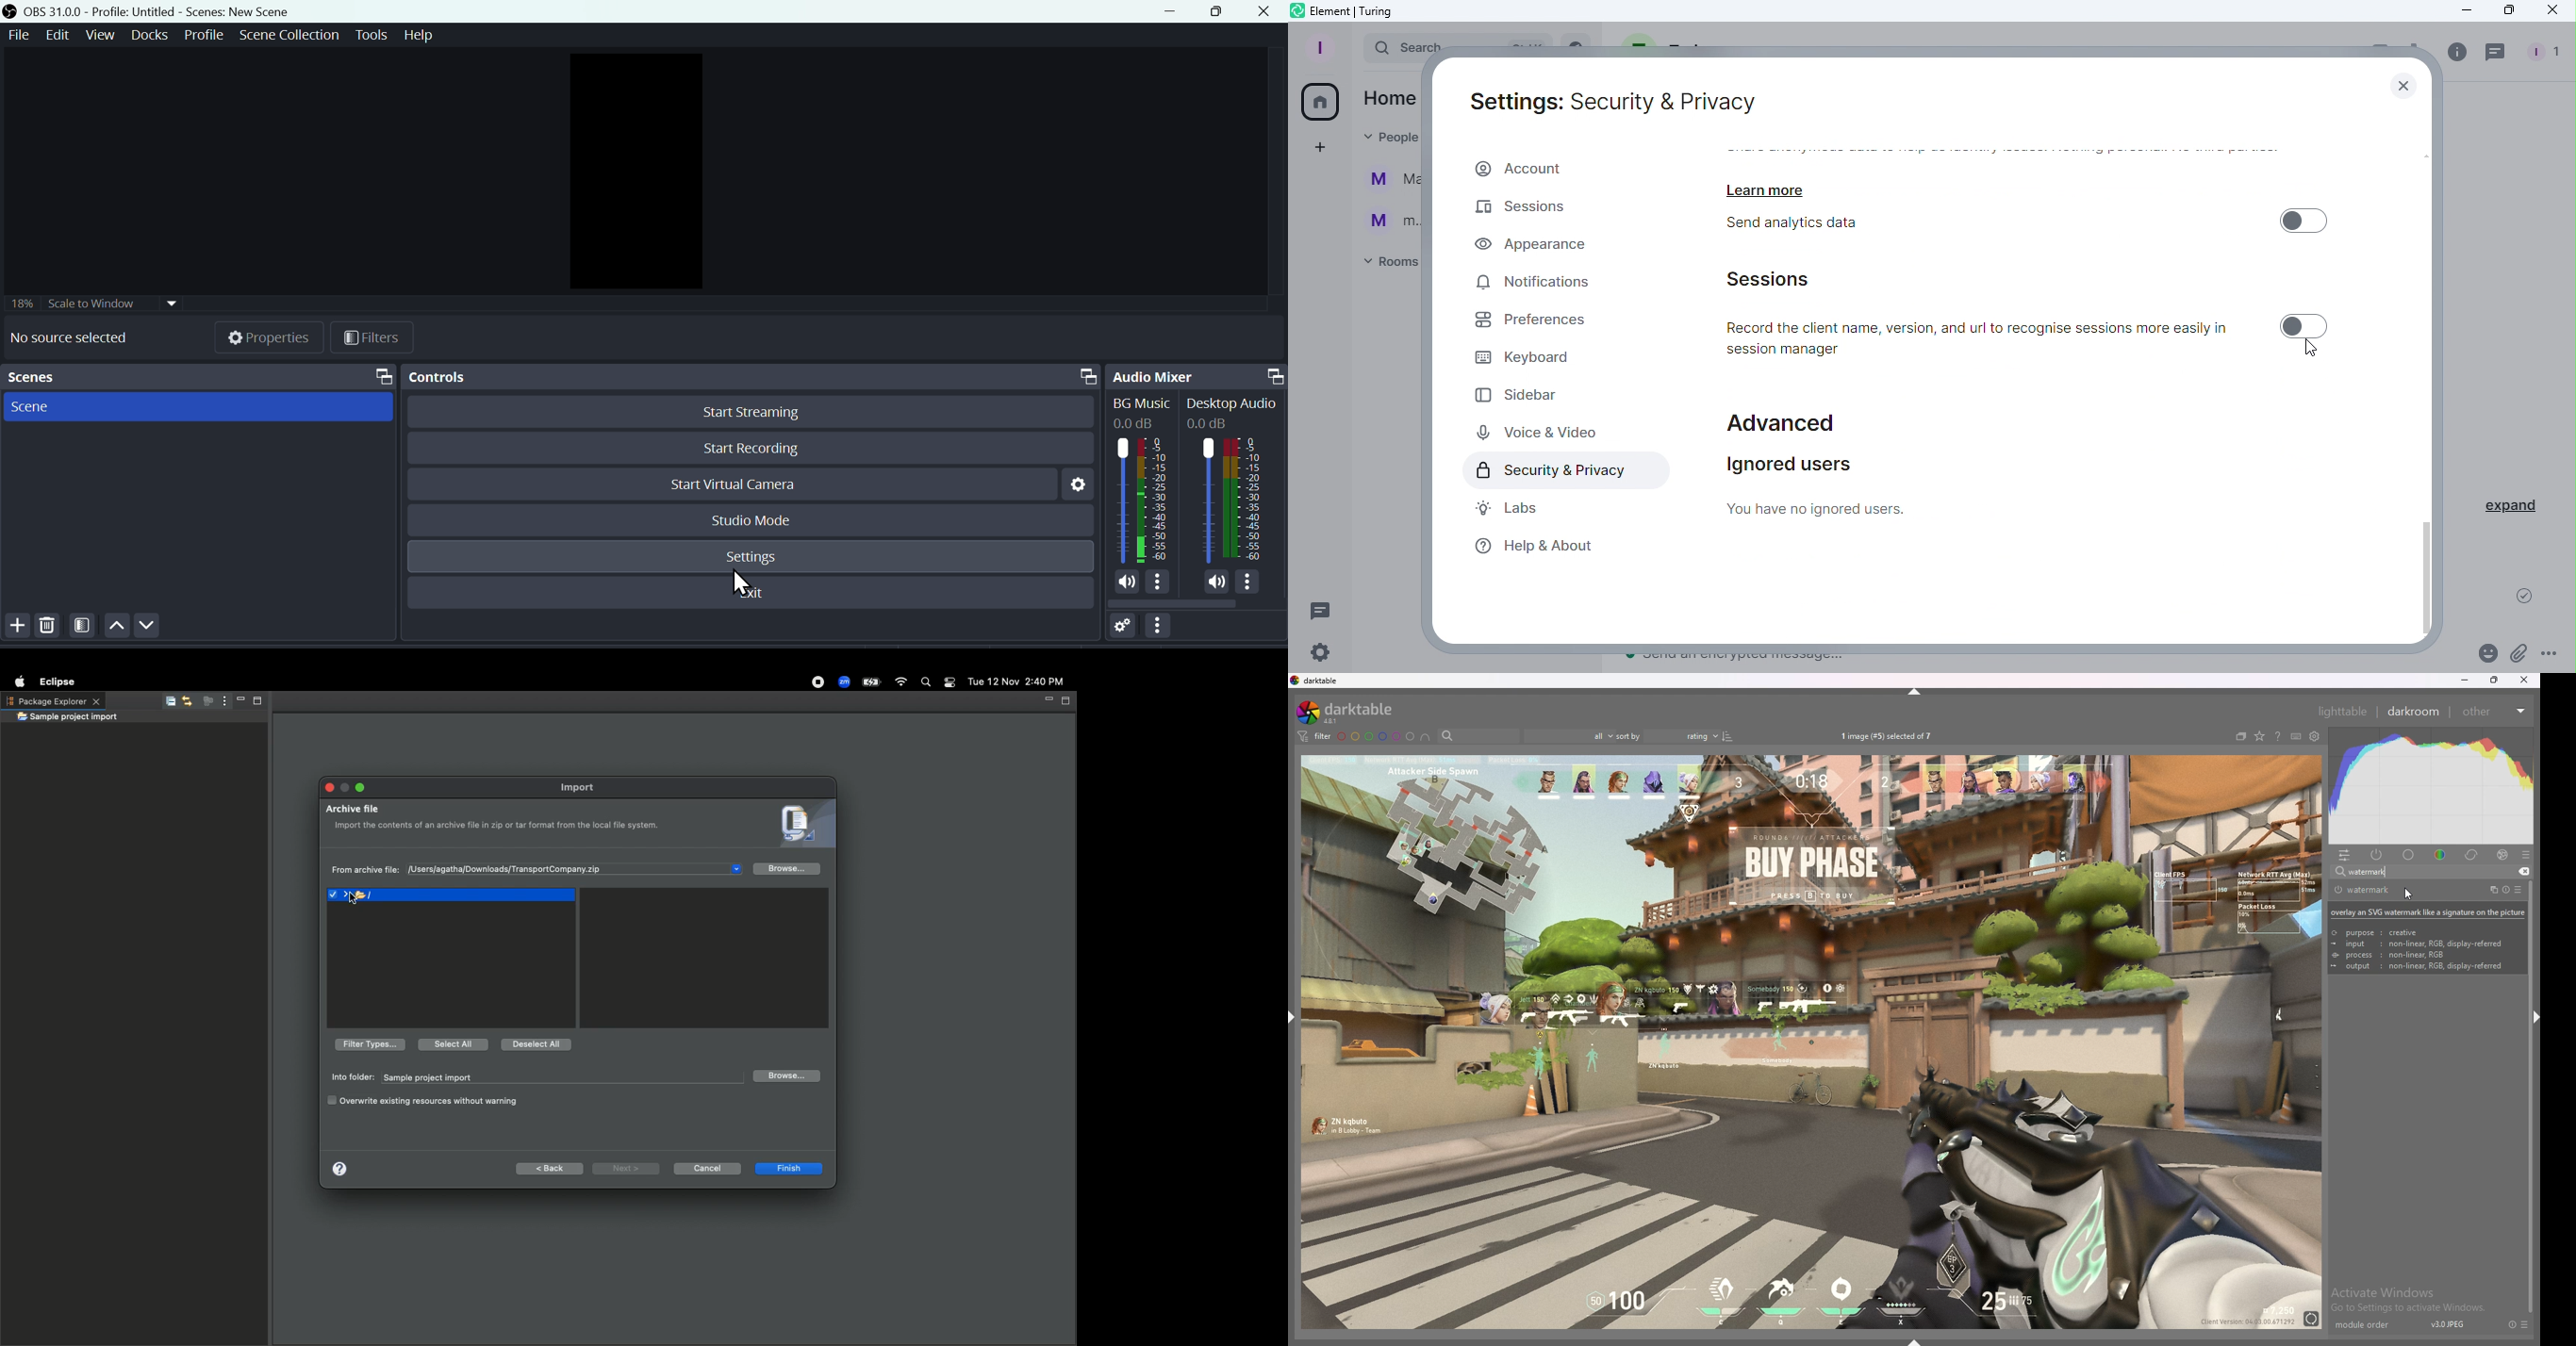 This screenshot has height=1372, width=2576. What do you see at coordinates (2413, 895) in the screenshot?
I see `Cursor` at bounding box center [2413, 895].